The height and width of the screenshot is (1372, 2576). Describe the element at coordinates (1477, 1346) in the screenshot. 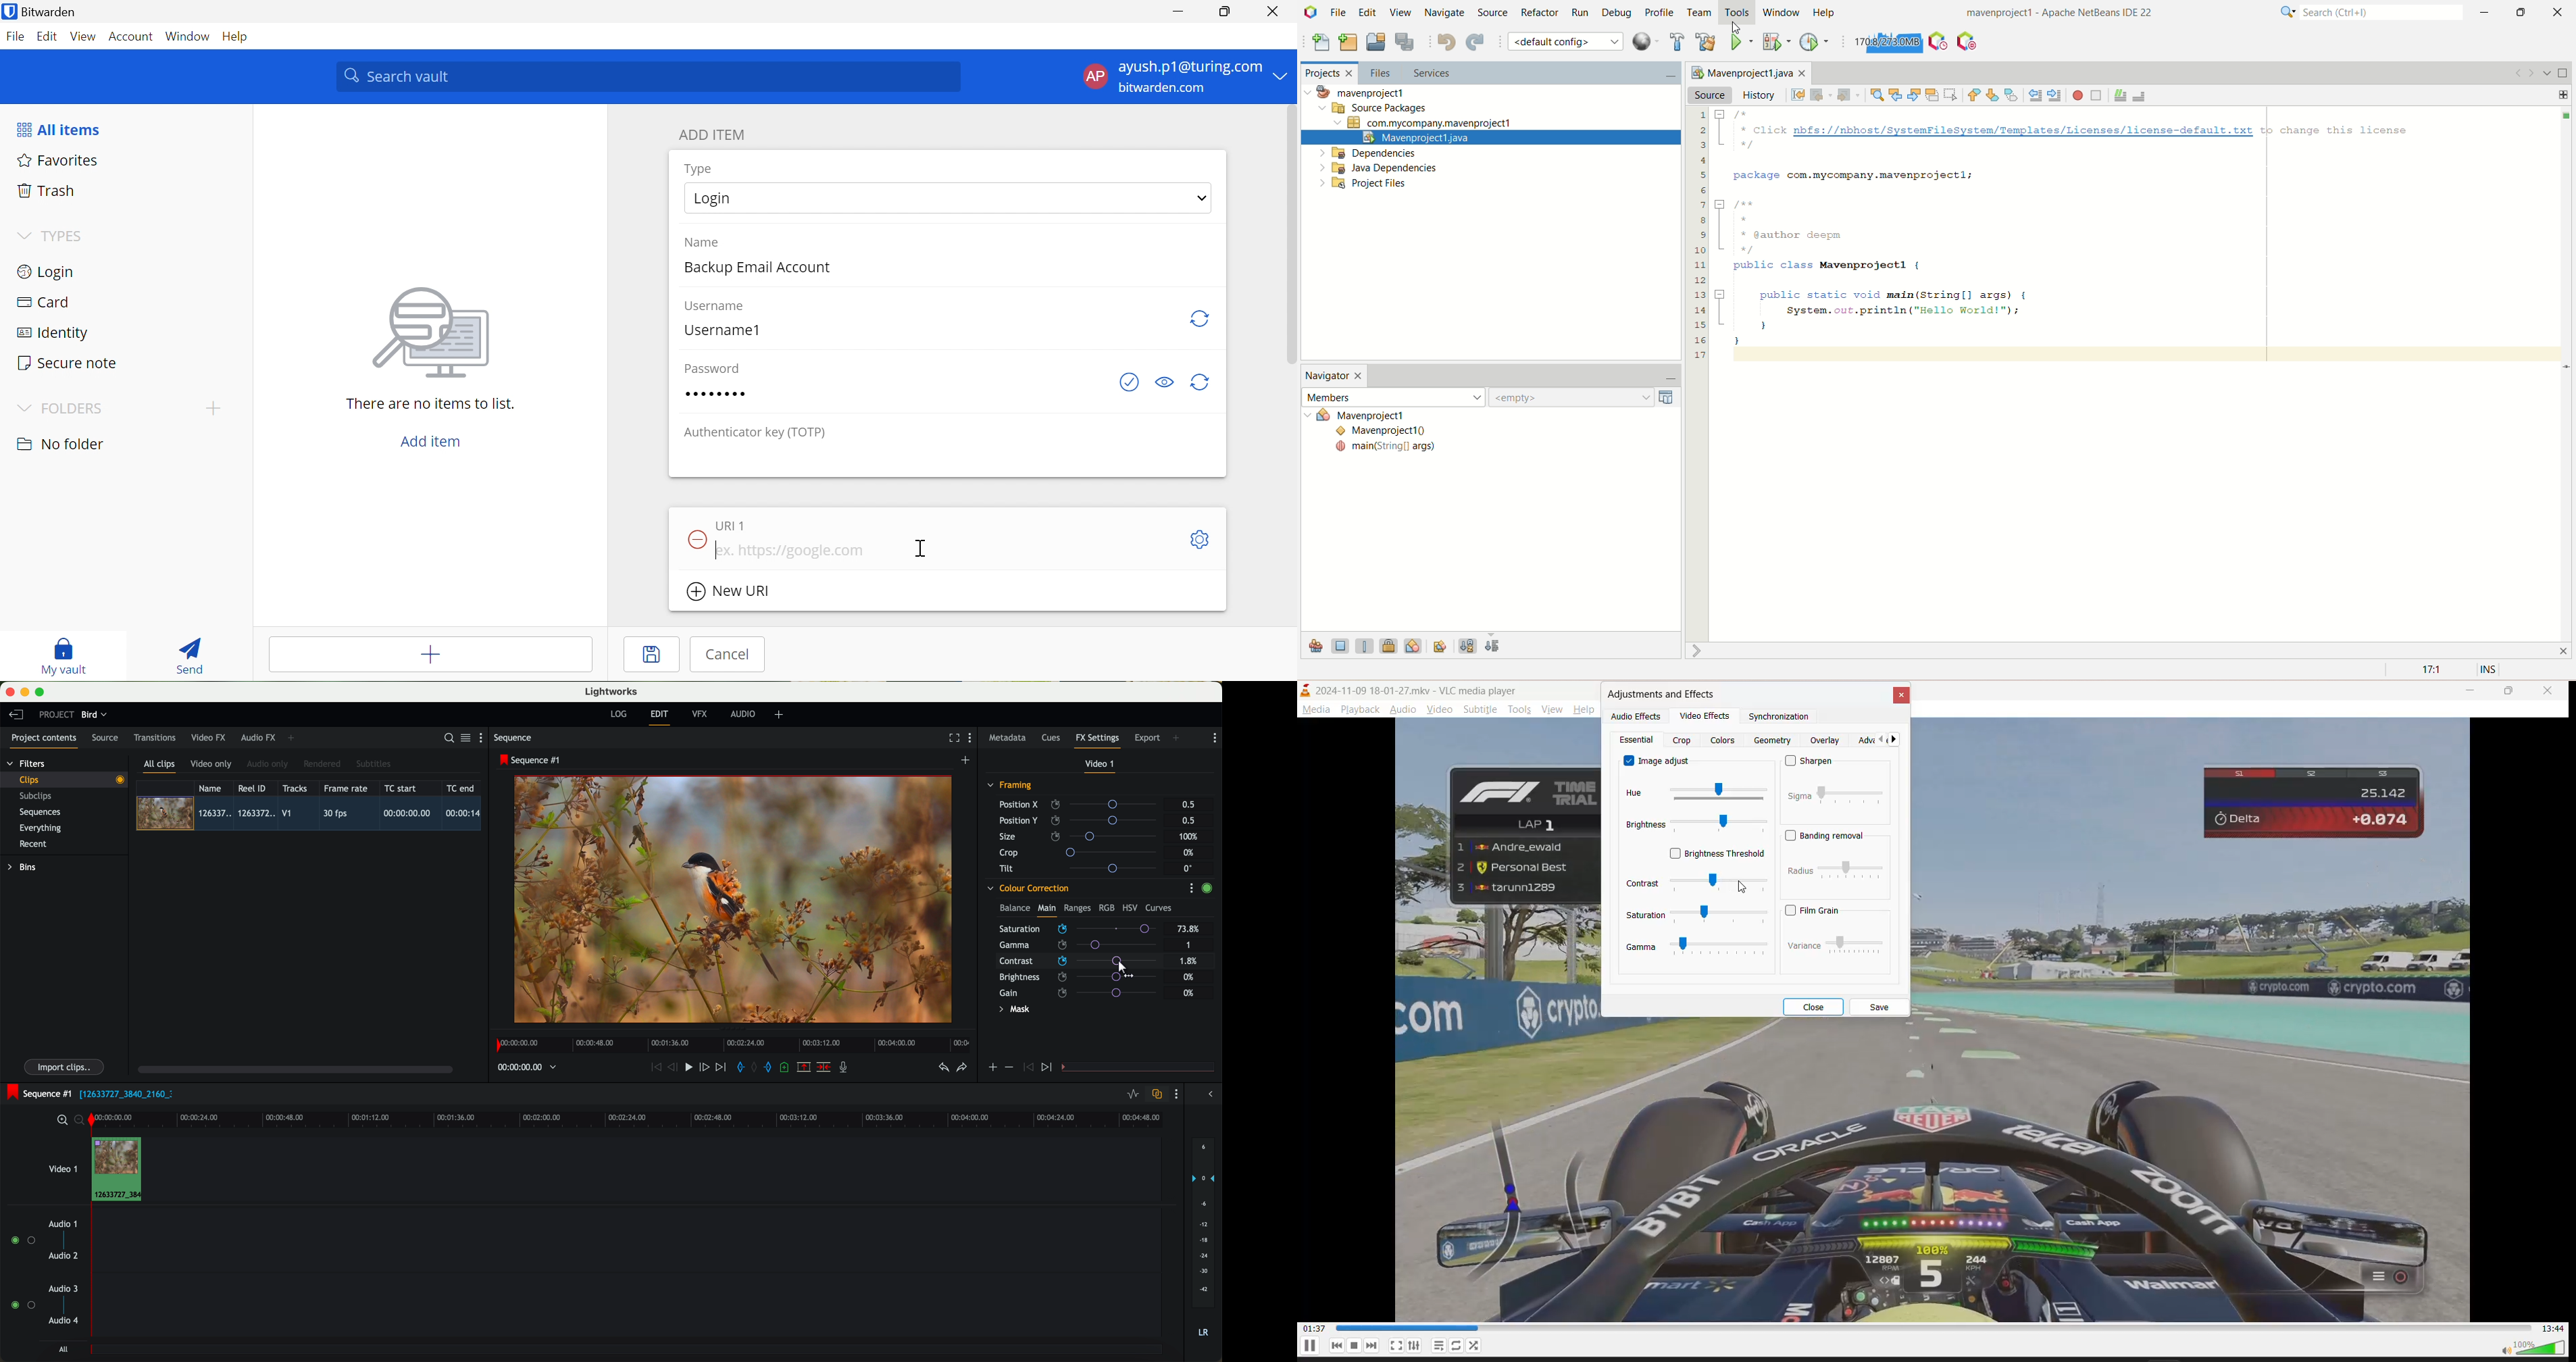

I see `random` at that location.